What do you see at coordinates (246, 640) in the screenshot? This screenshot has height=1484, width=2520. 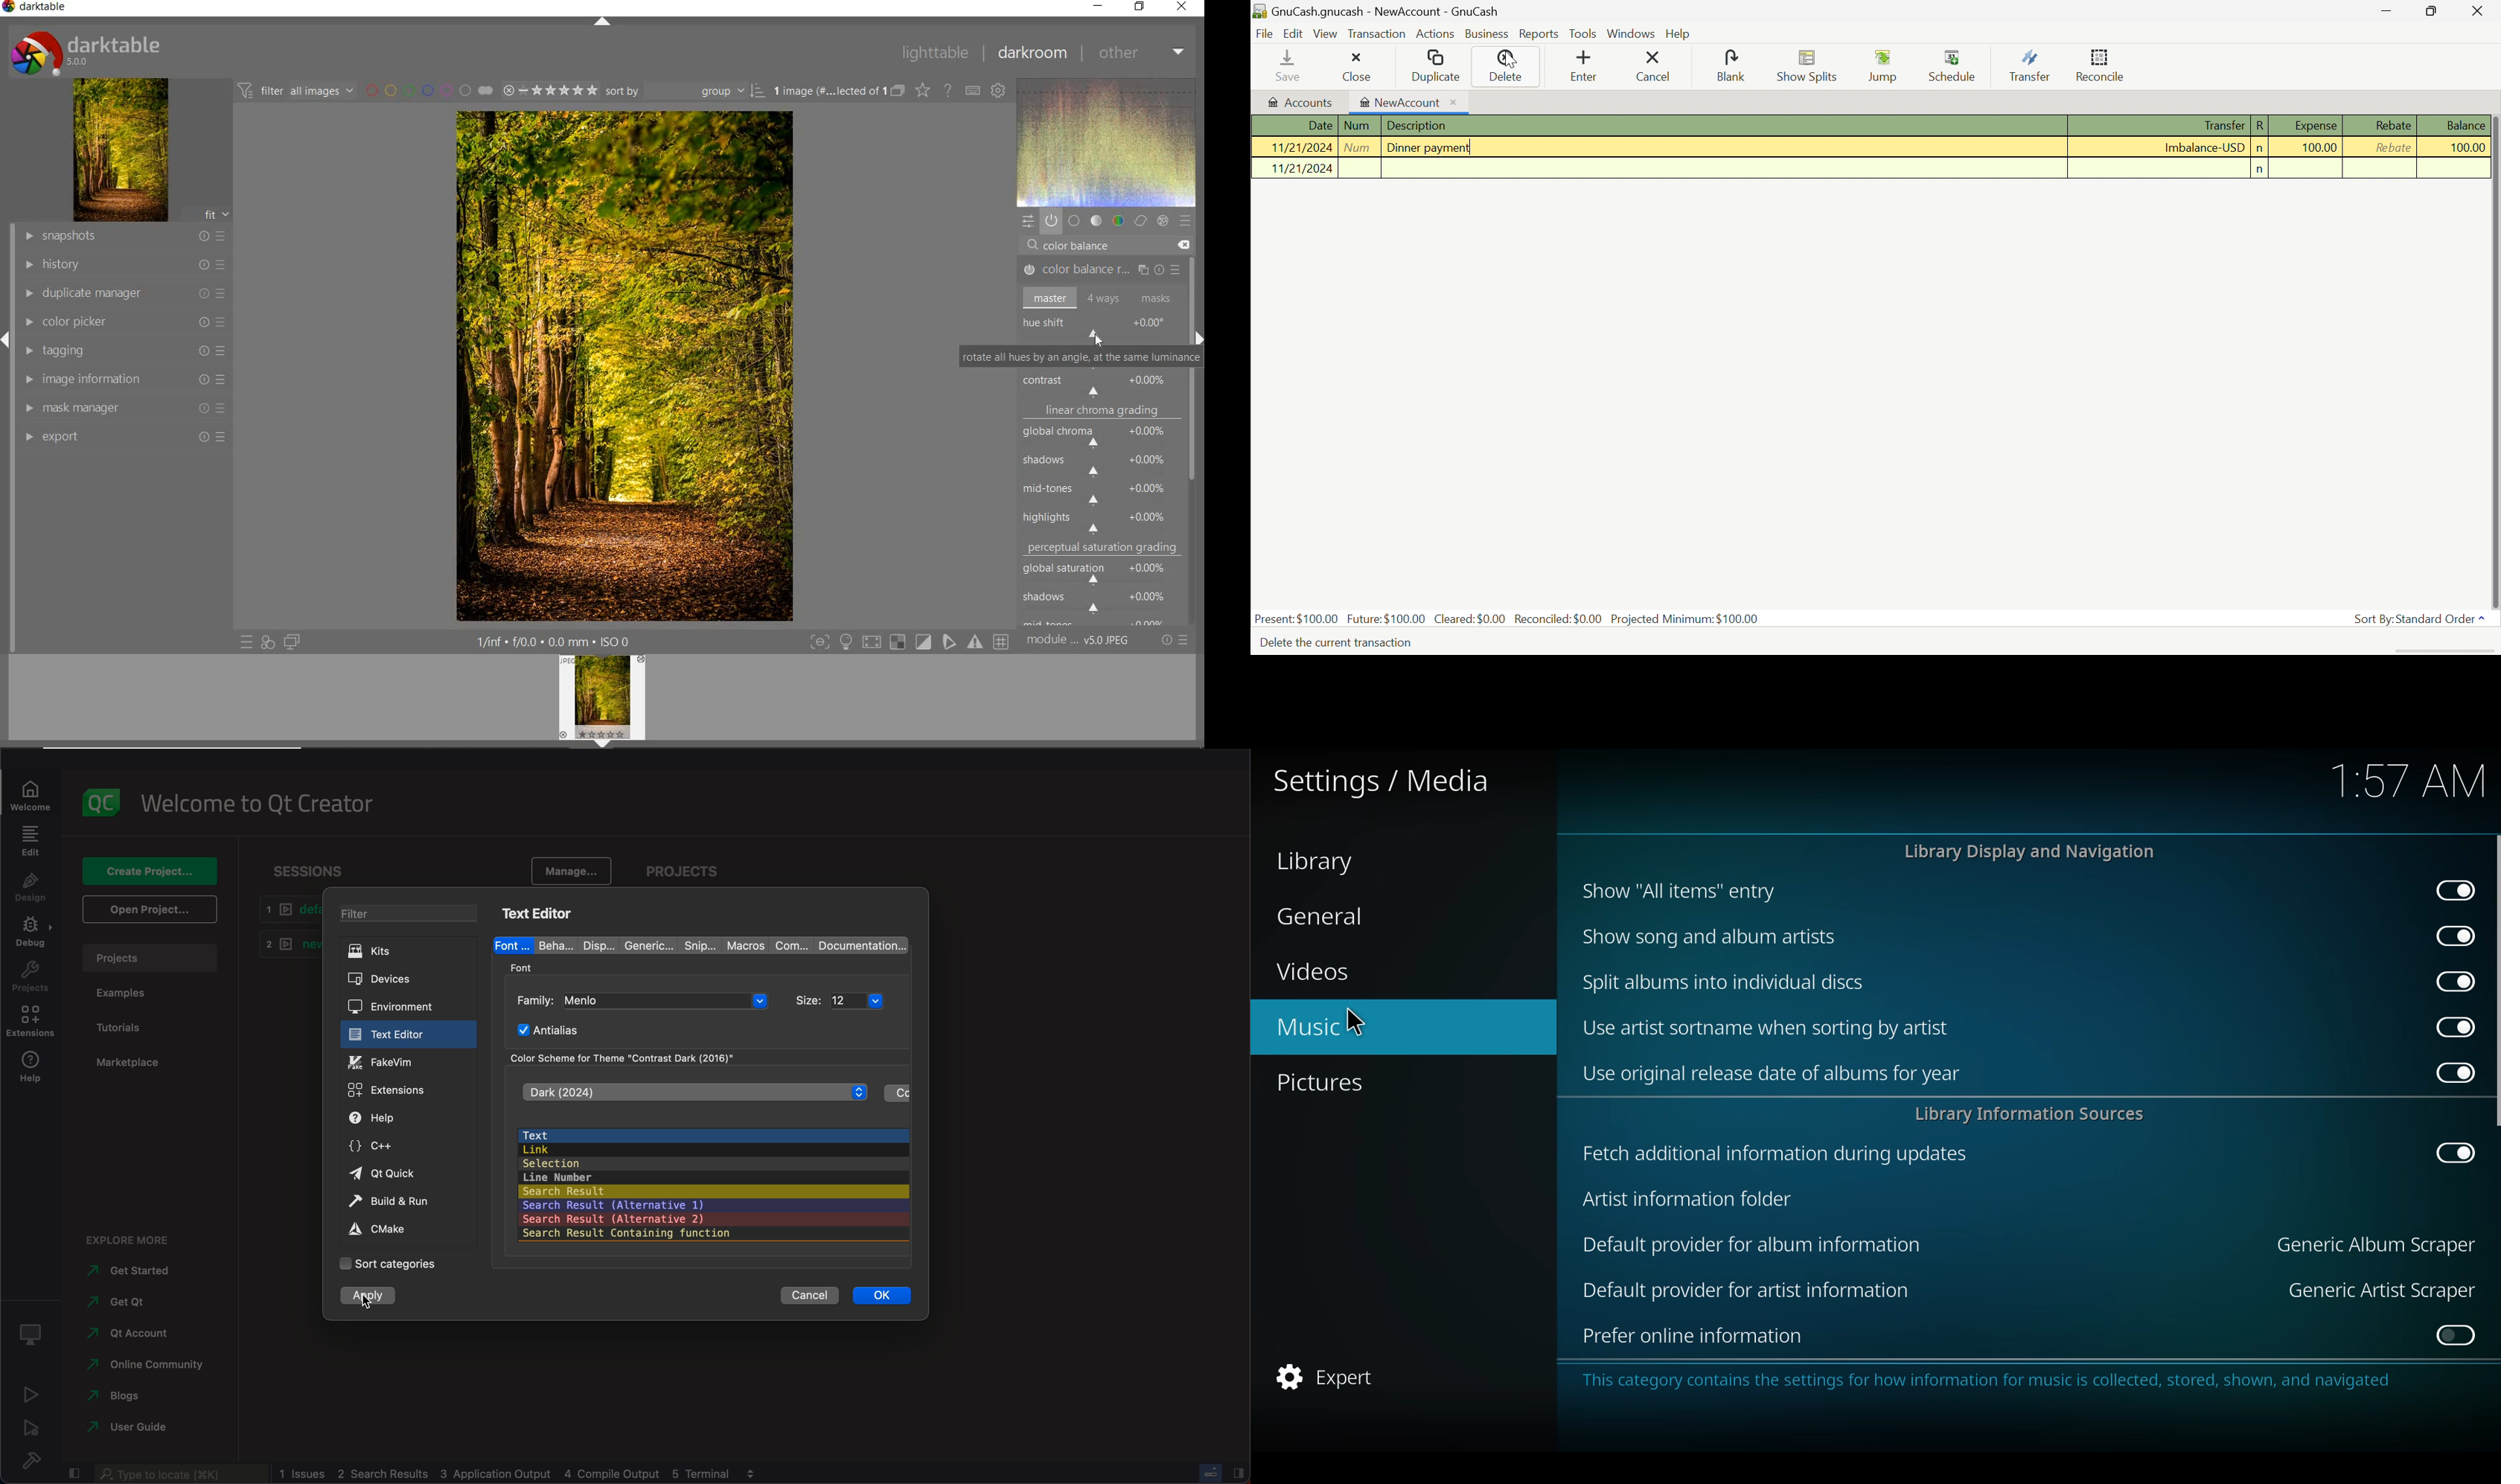 I see `quick access to preset` at bounding box center [246, 640].